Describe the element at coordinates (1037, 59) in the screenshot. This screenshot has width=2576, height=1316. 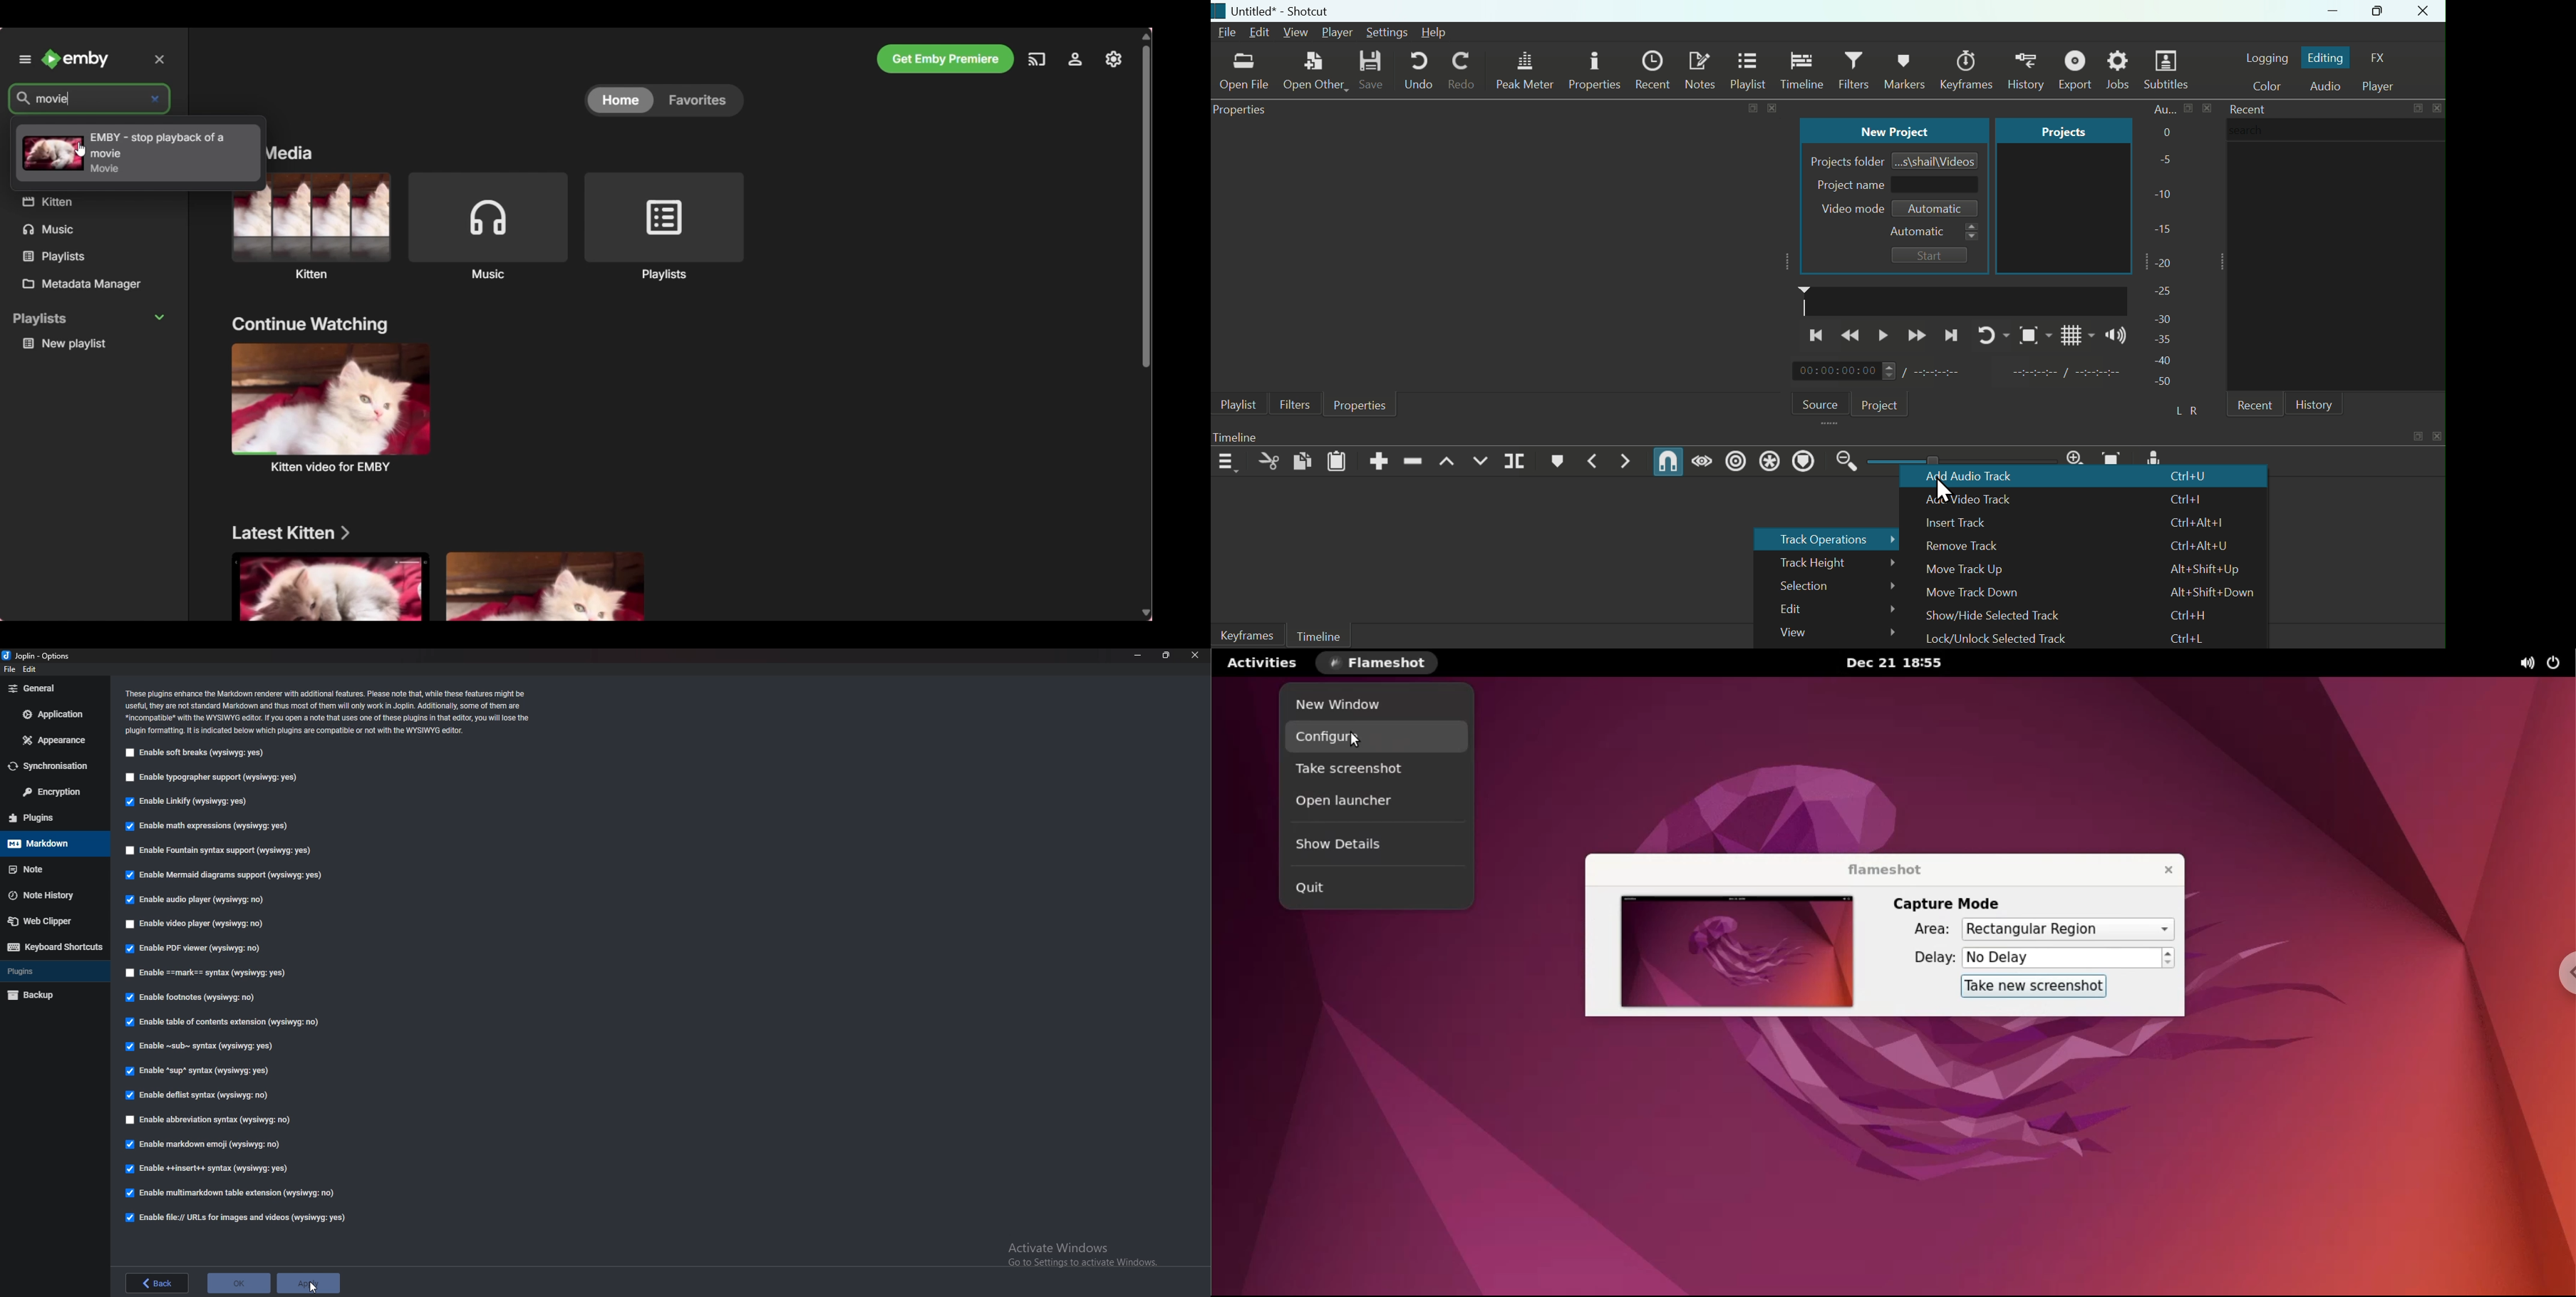
I see `Play on another device` at that location.